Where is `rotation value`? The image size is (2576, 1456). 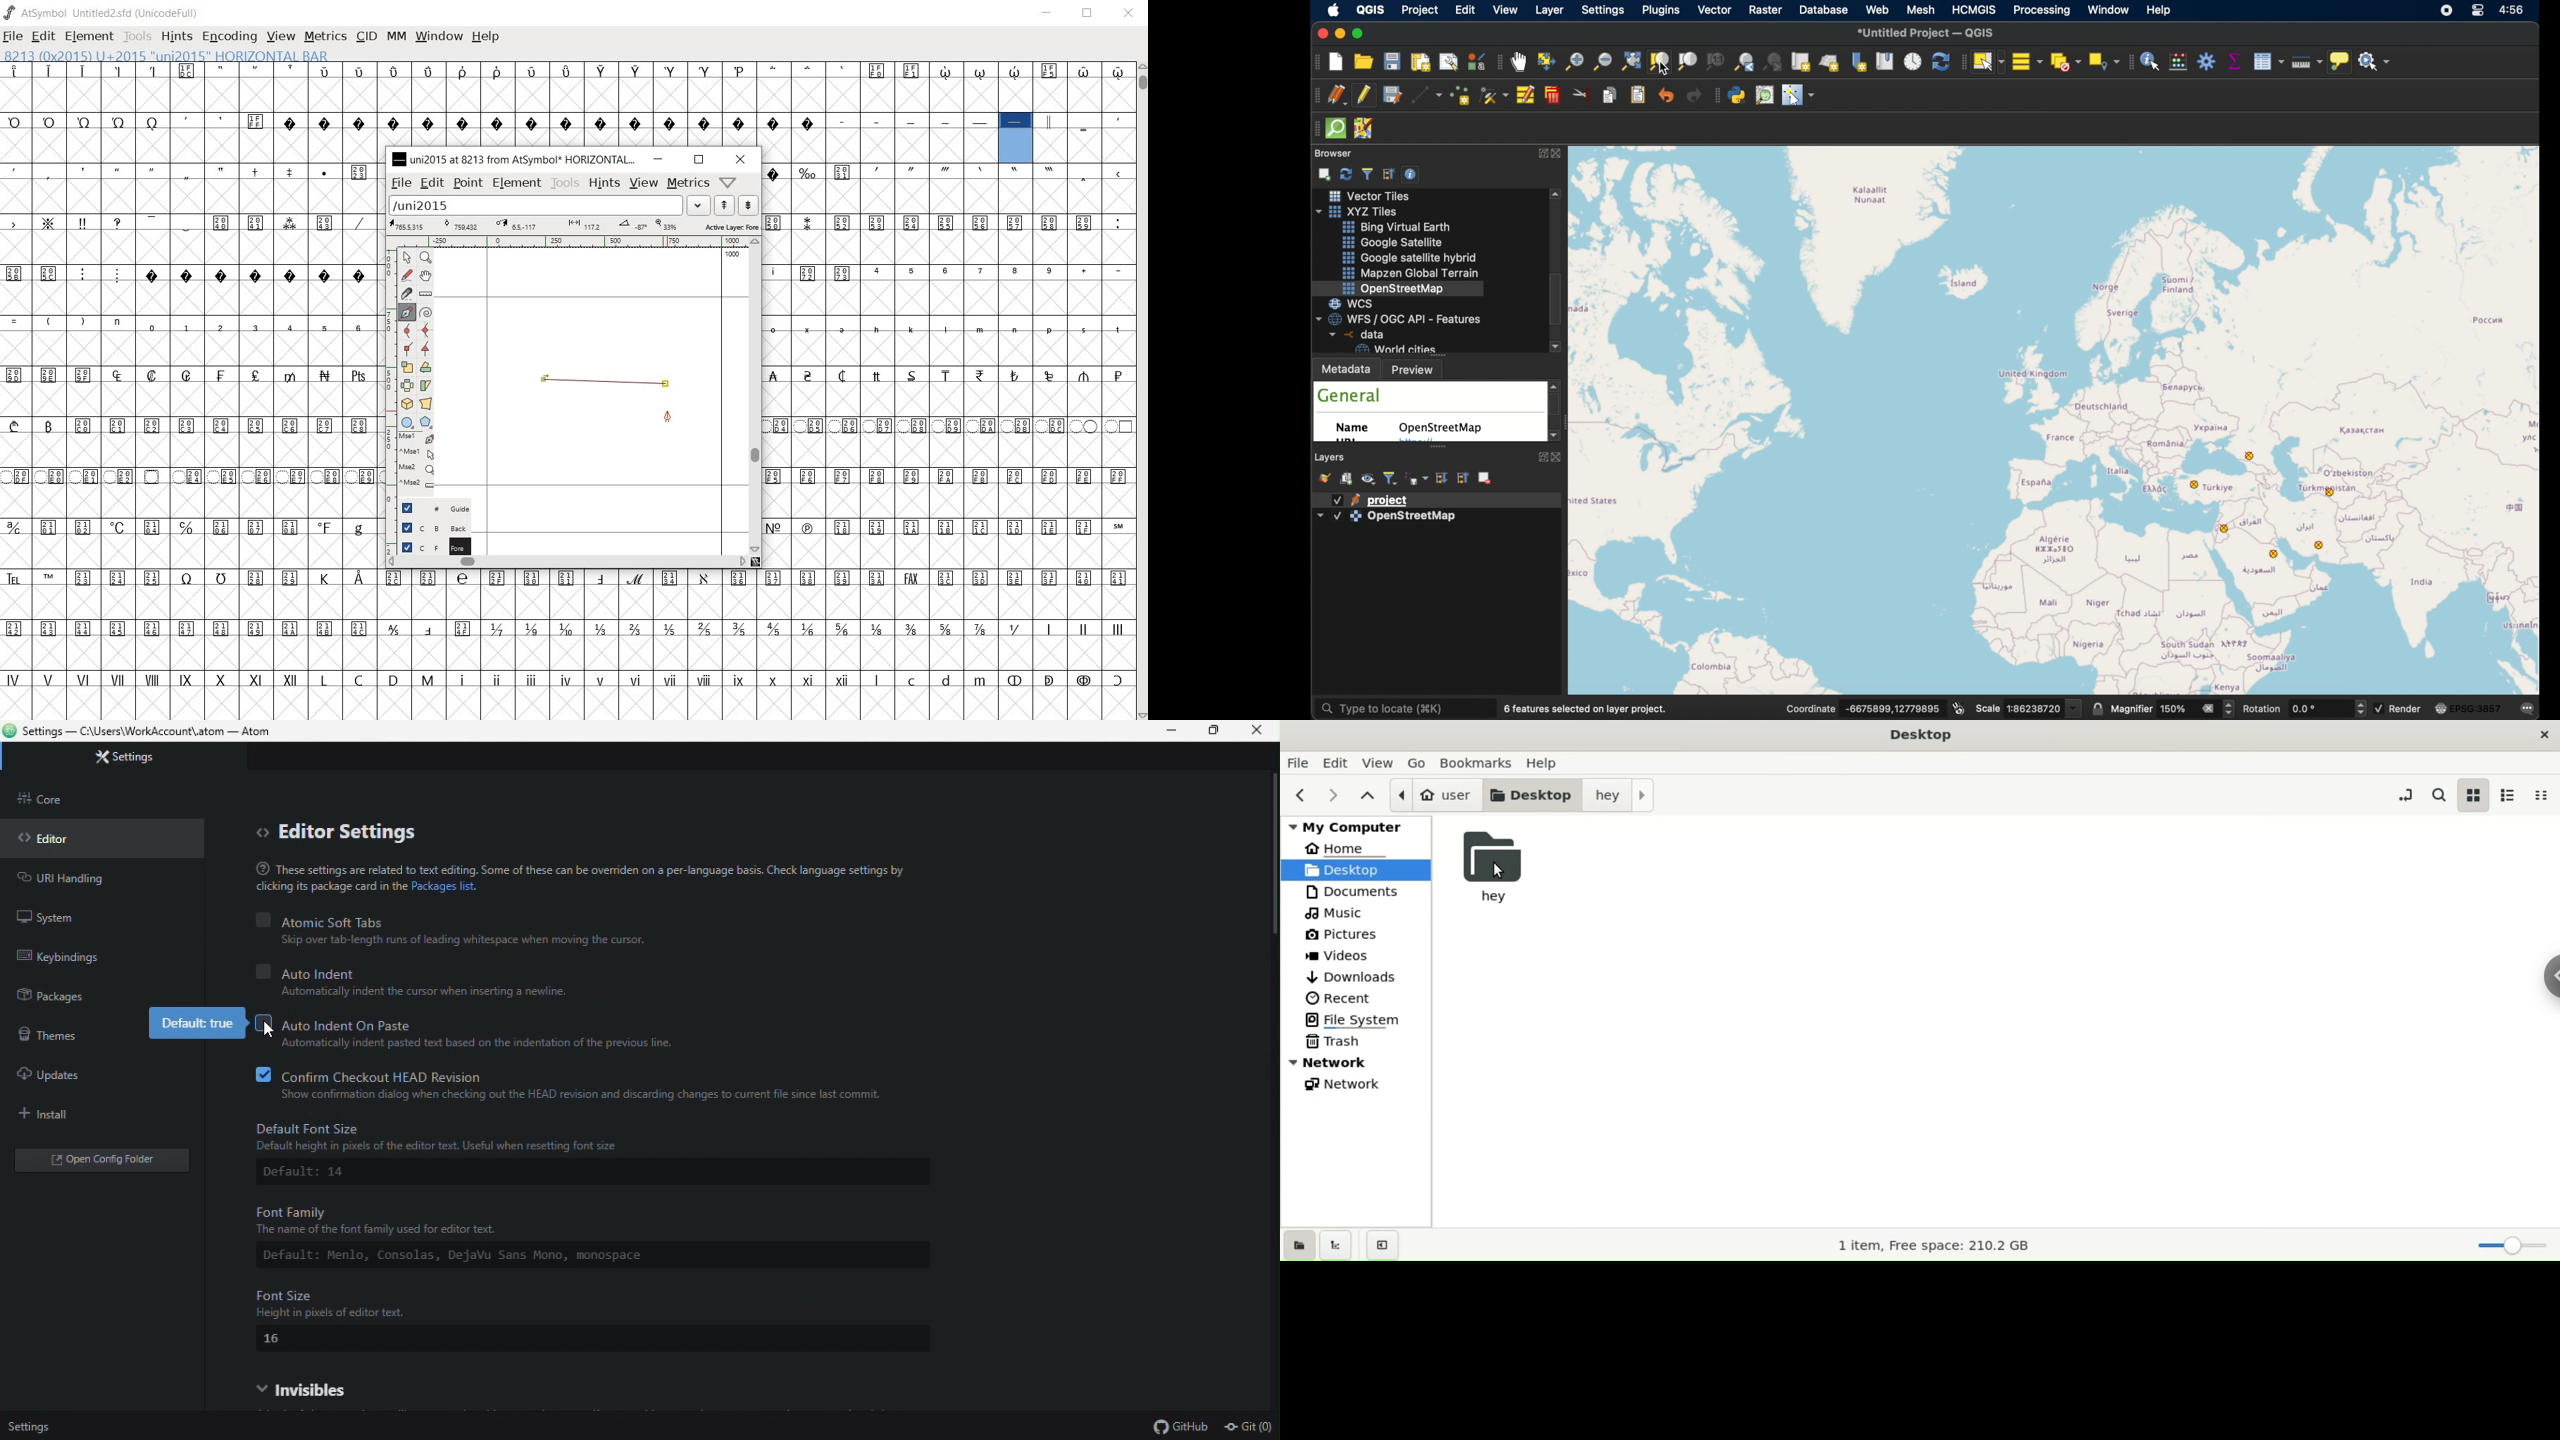
rotation value is located at coordinates (2307, 708).